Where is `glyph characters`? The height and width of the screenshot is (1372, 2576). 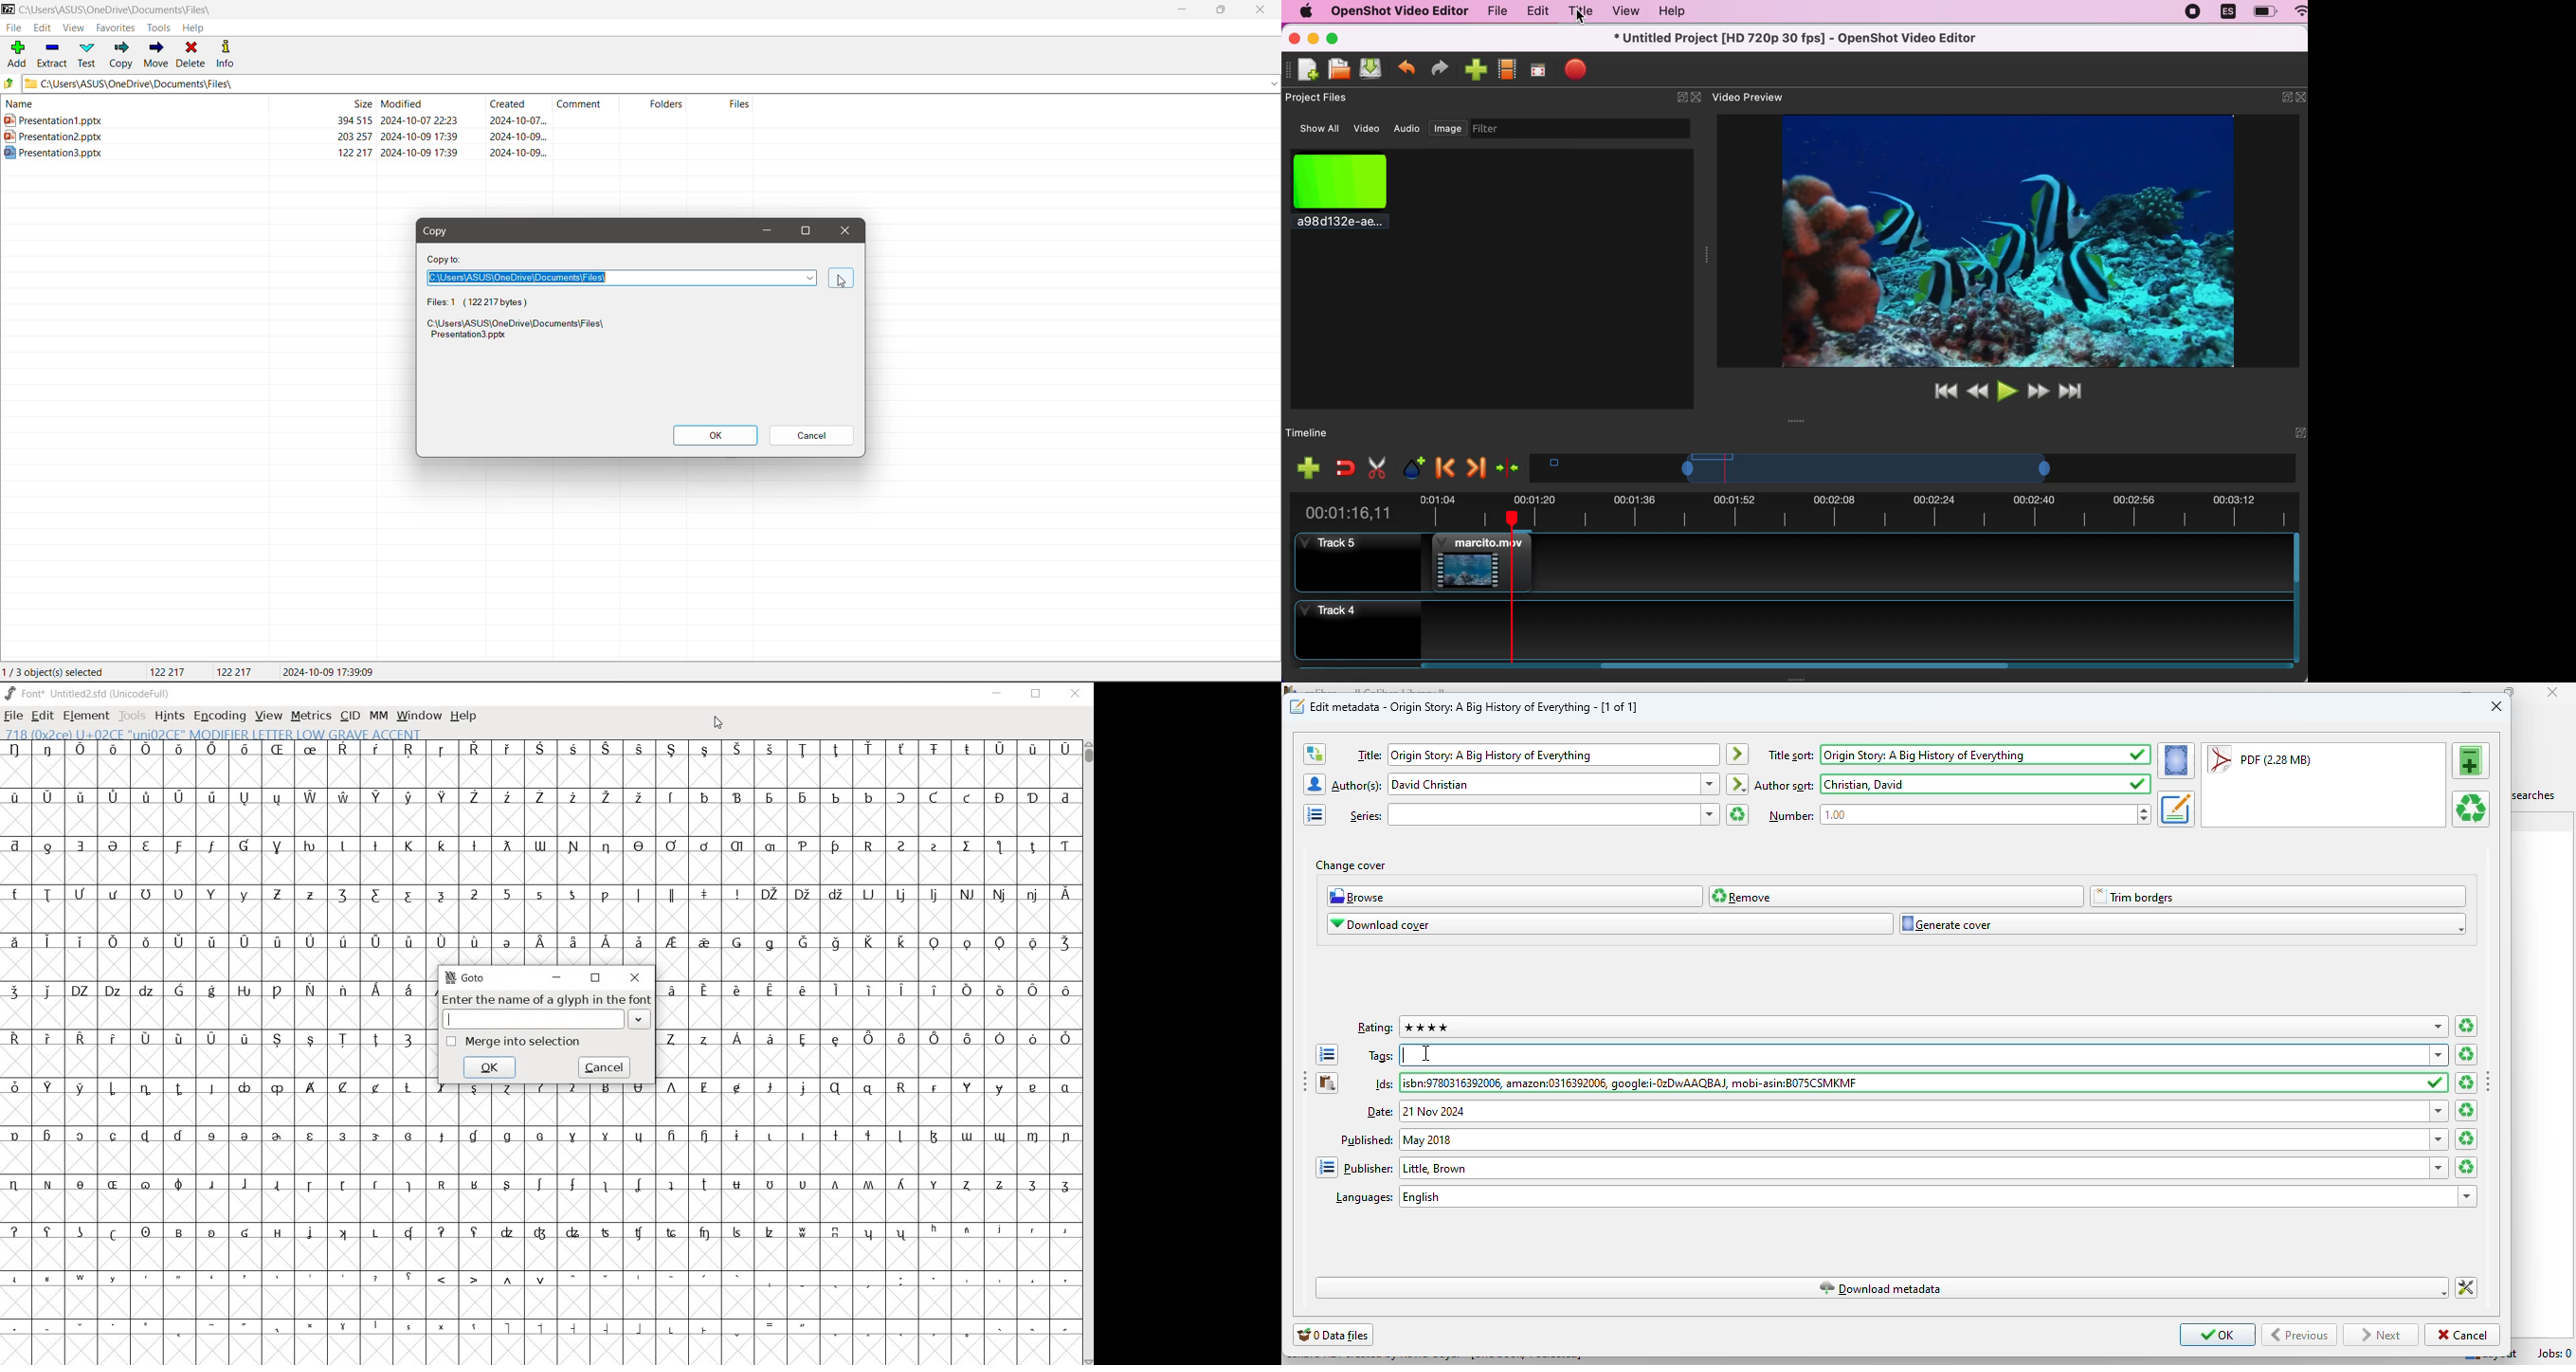 glyph characters is located at coordinates (215, 1053).